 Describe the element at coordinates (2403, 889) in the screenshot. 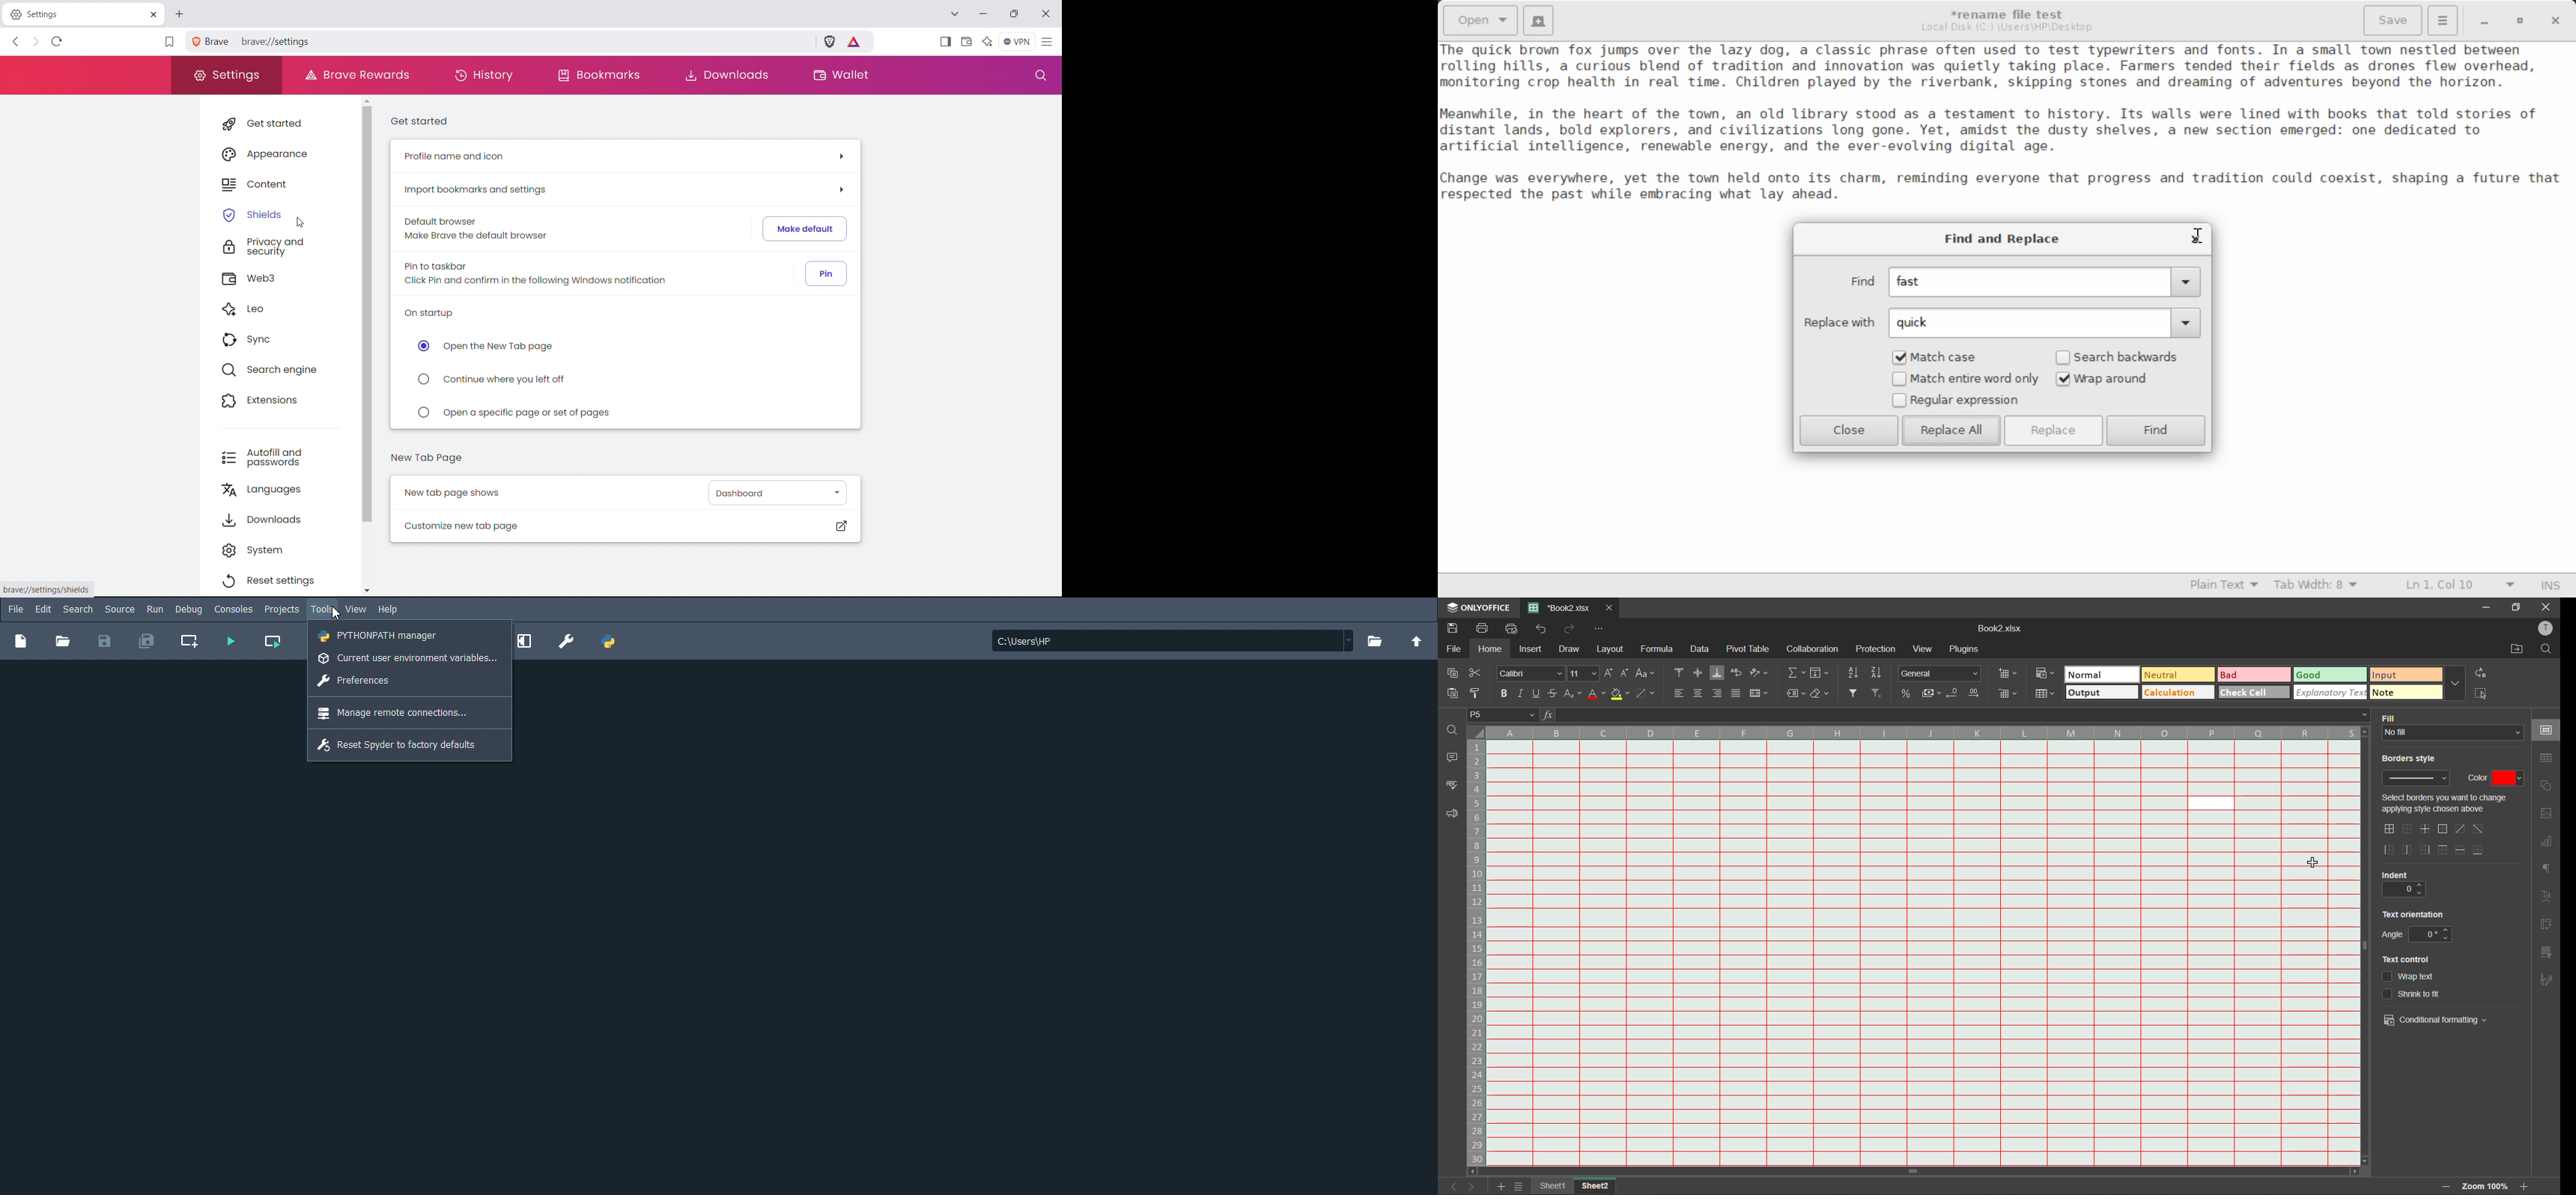

I see `0` at that location.